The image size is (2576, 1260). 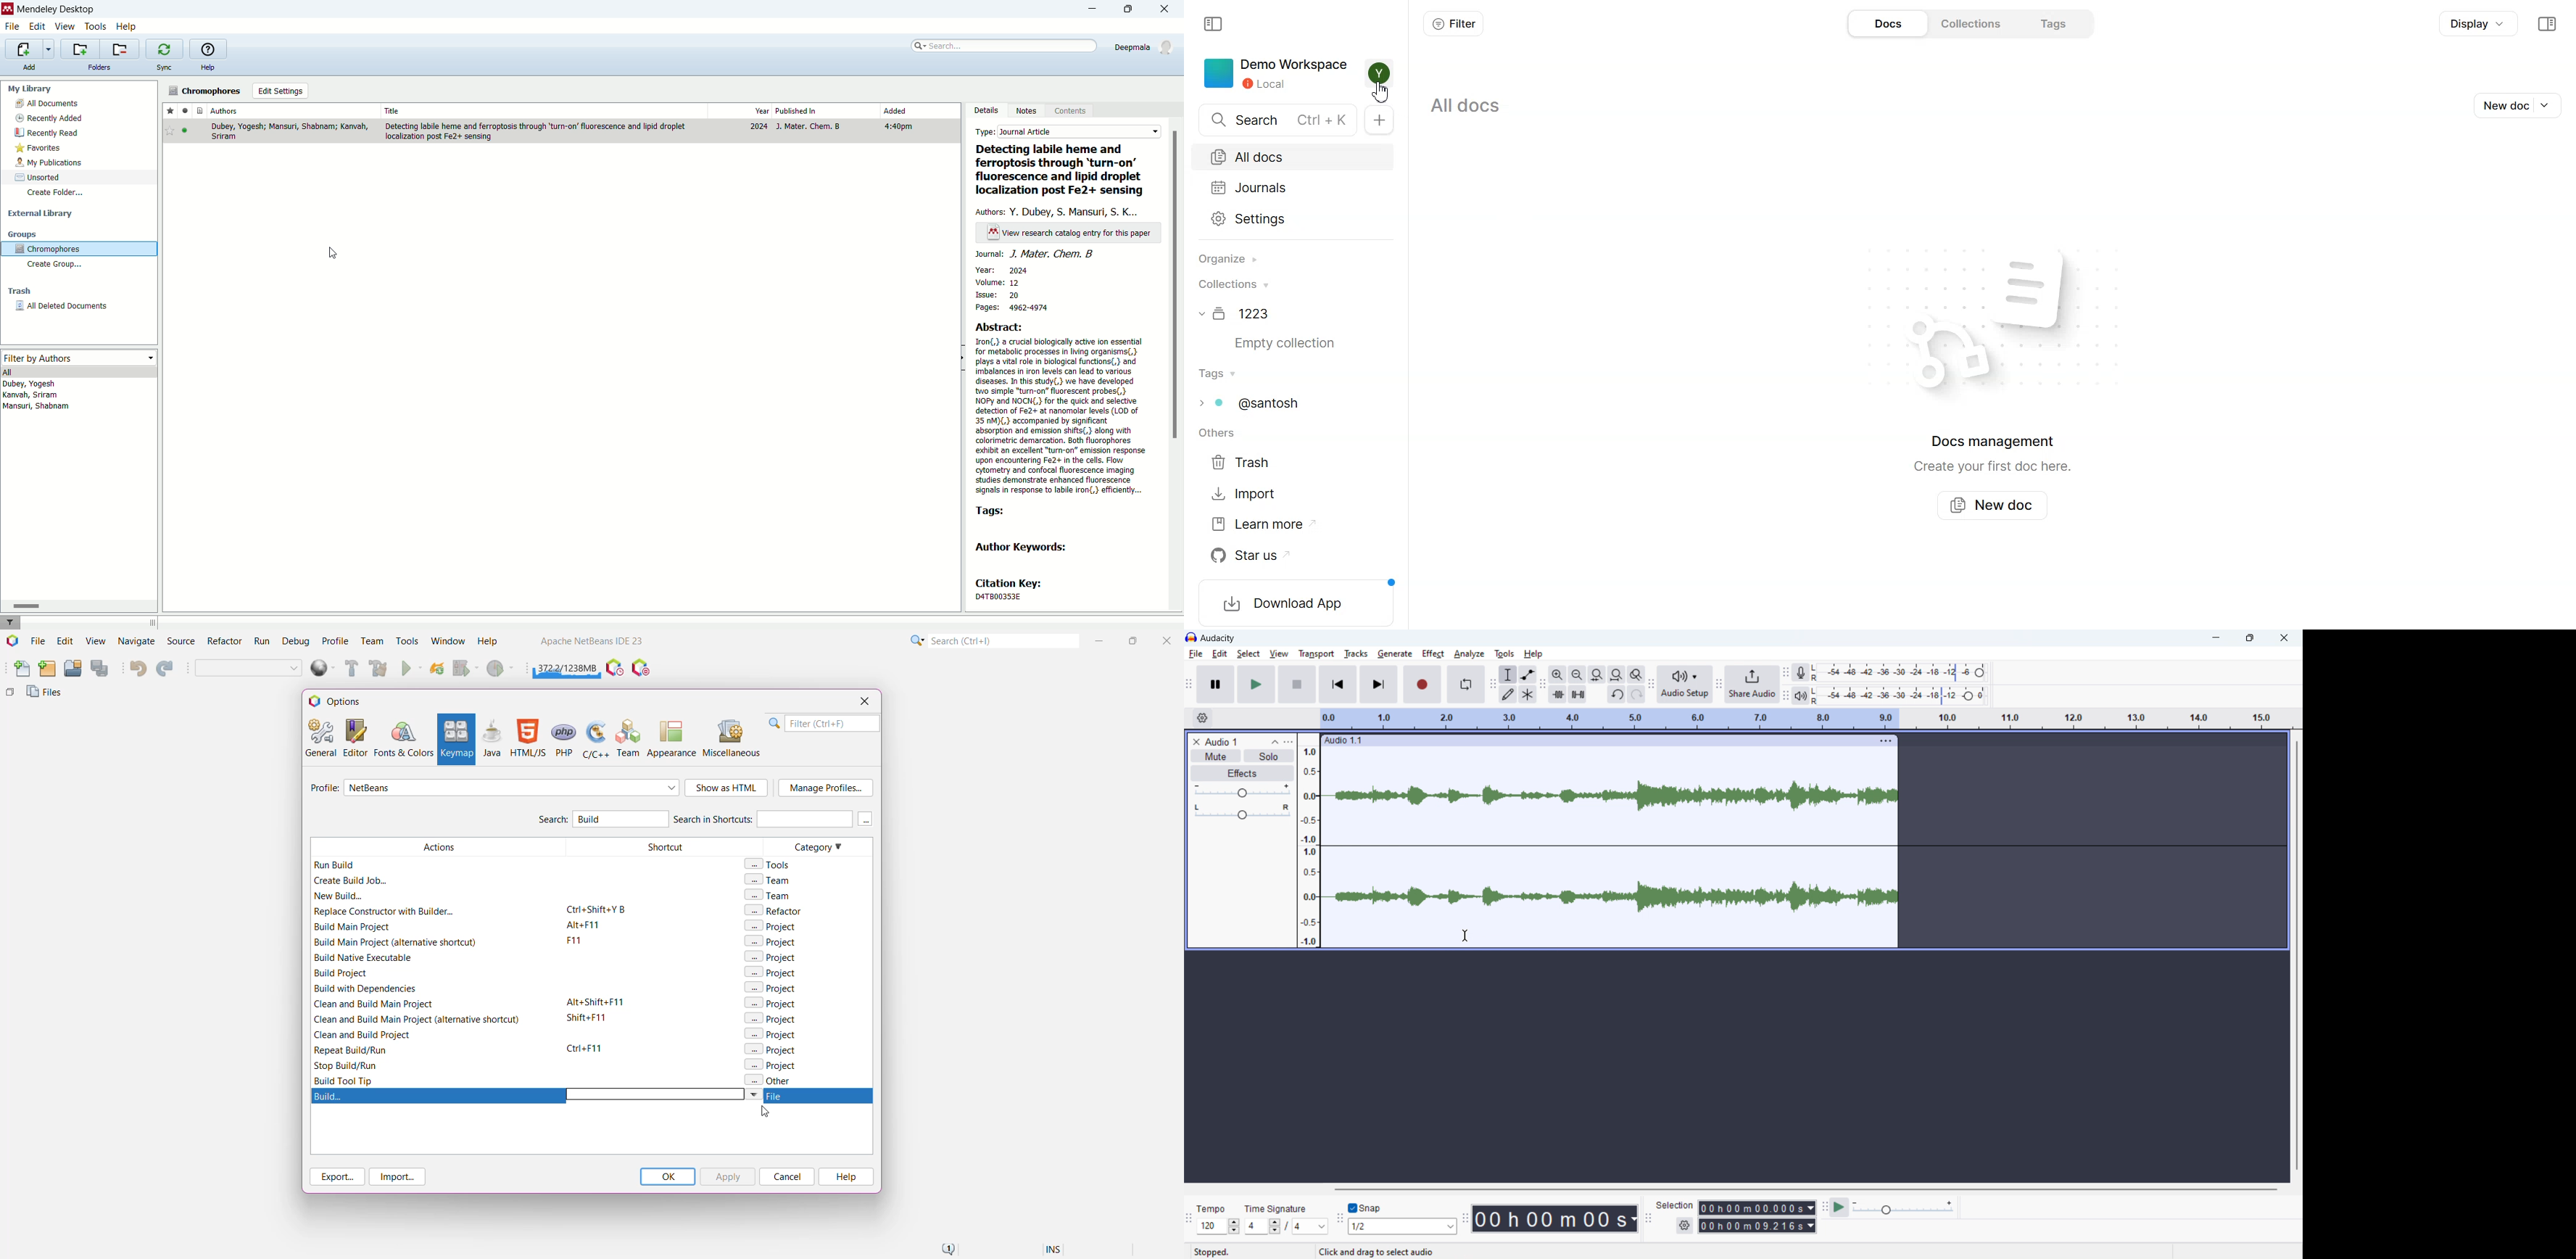 What do you see at coordinates (1805, 719) in the screenshot?
I see `timeline` at bounding box center [1805, 719].